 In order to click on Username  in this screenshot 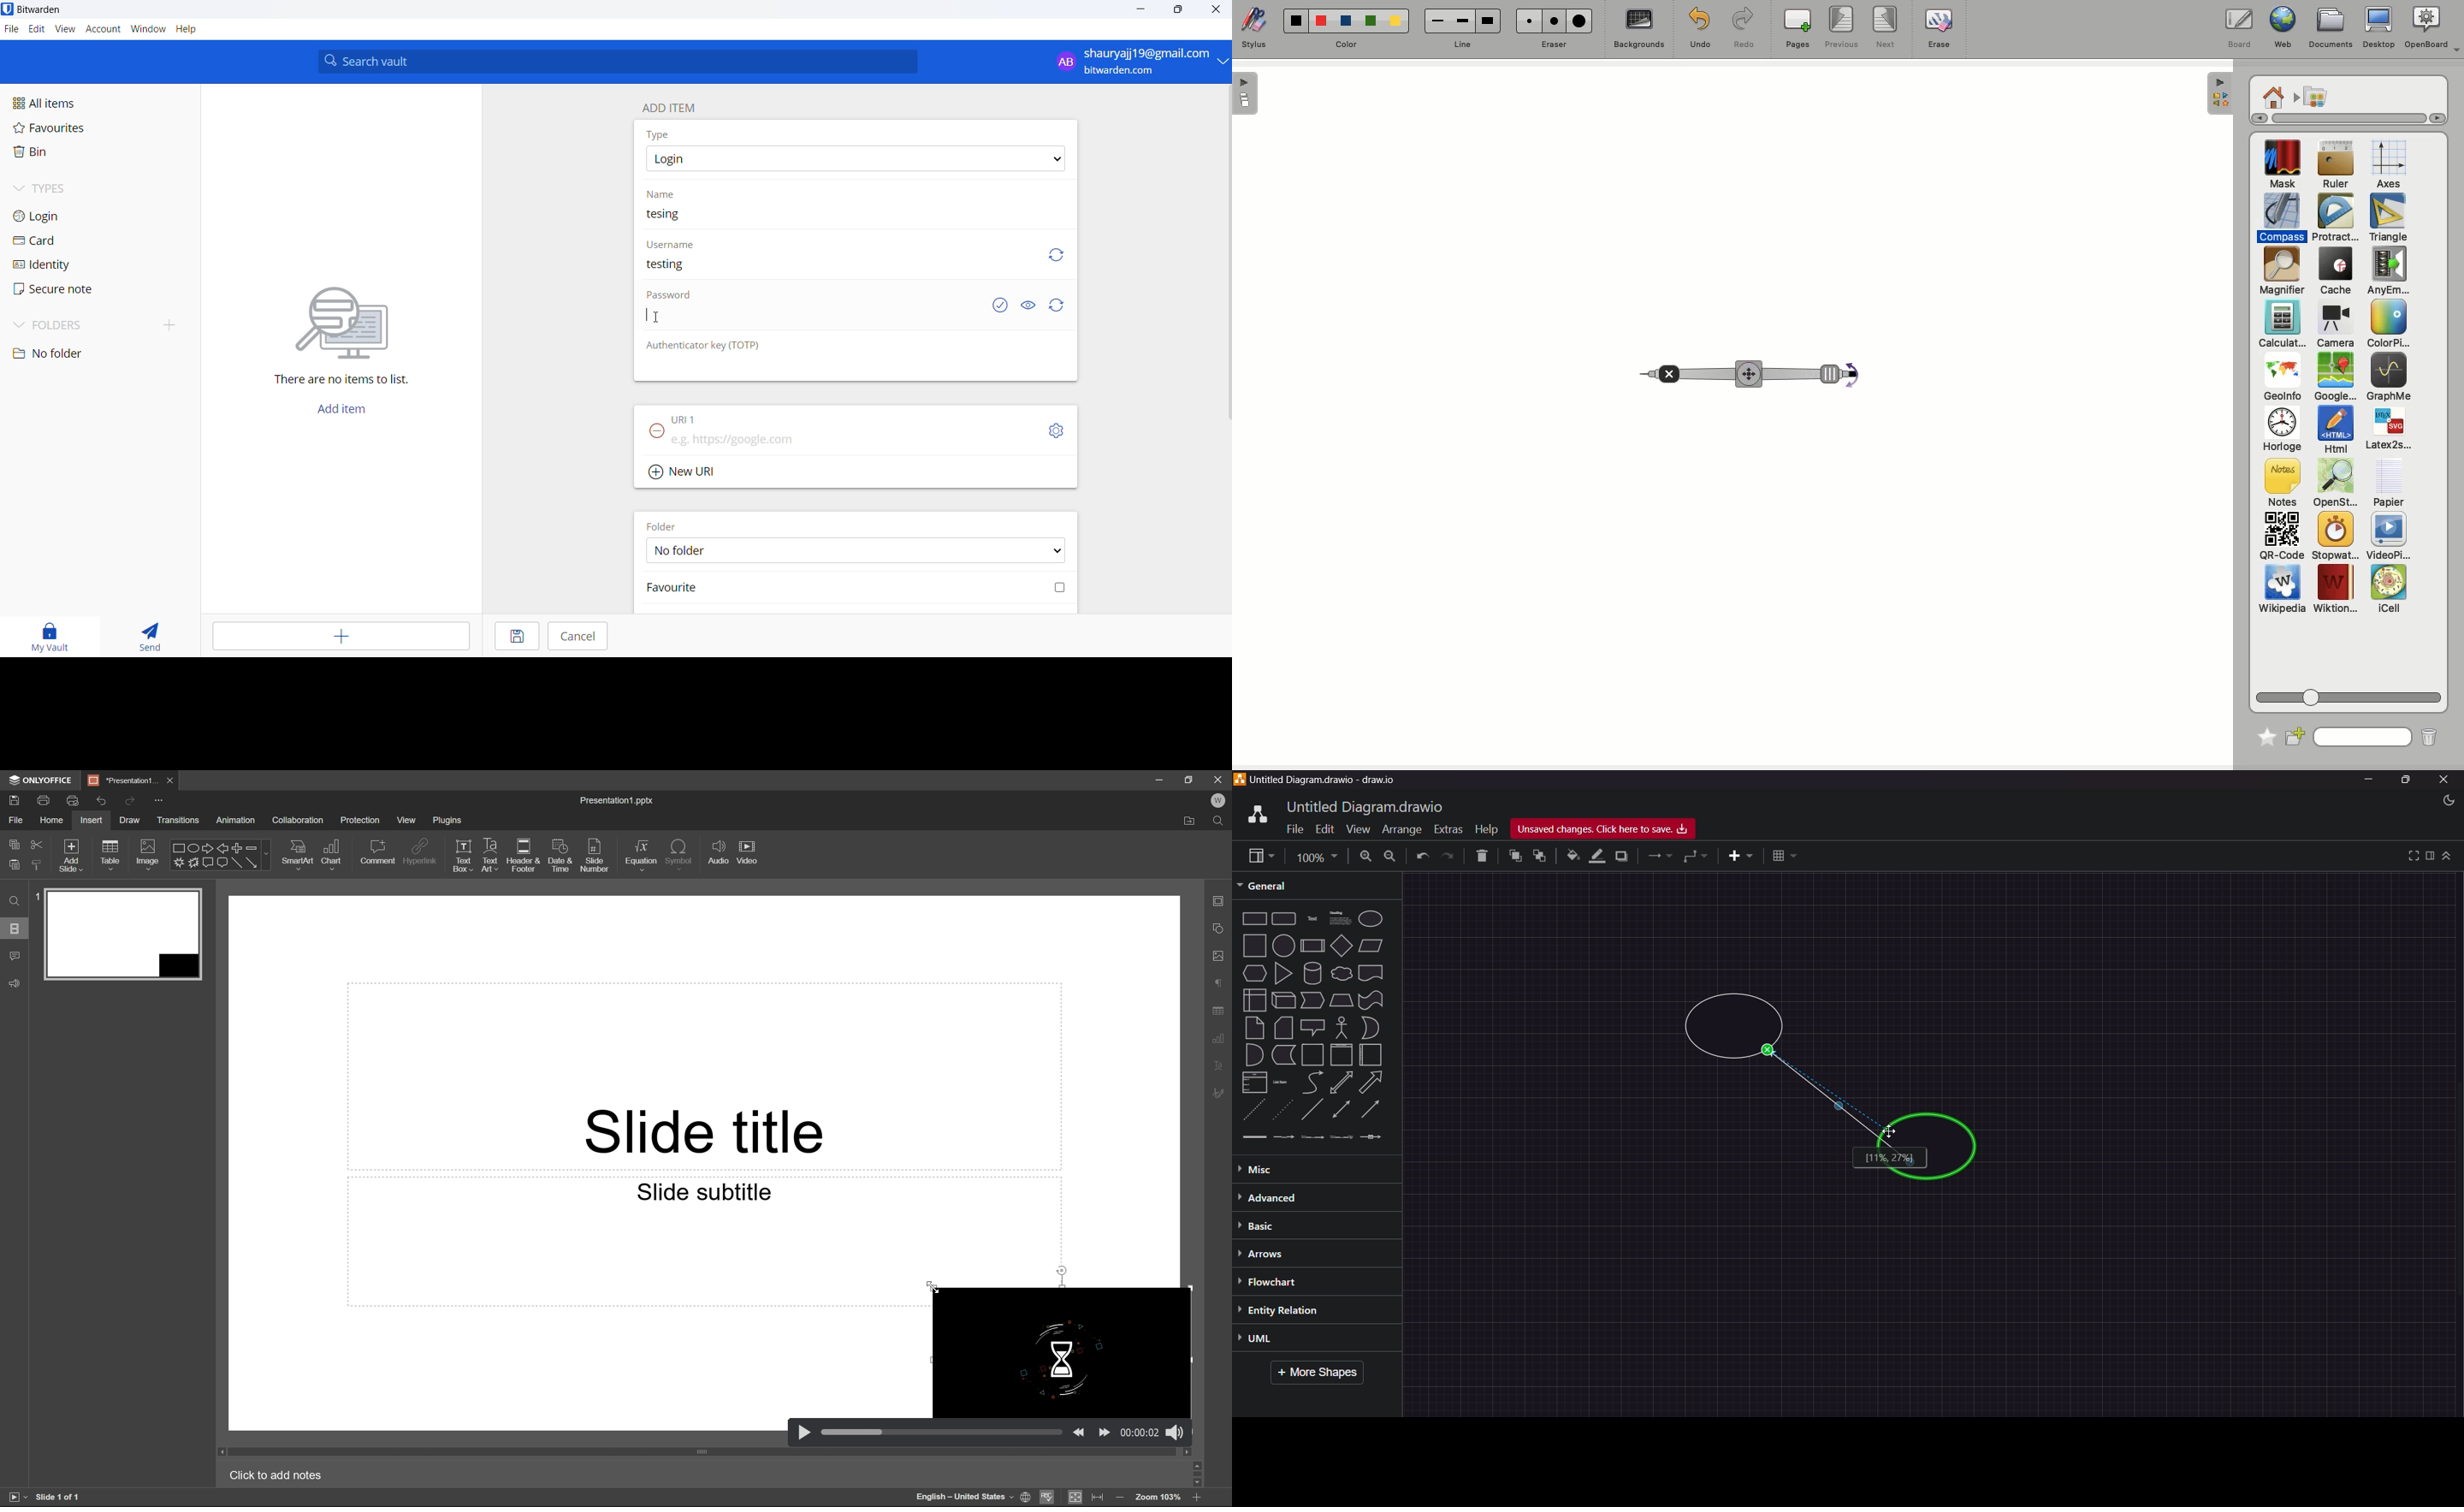, I will do `click(672, 244)`.